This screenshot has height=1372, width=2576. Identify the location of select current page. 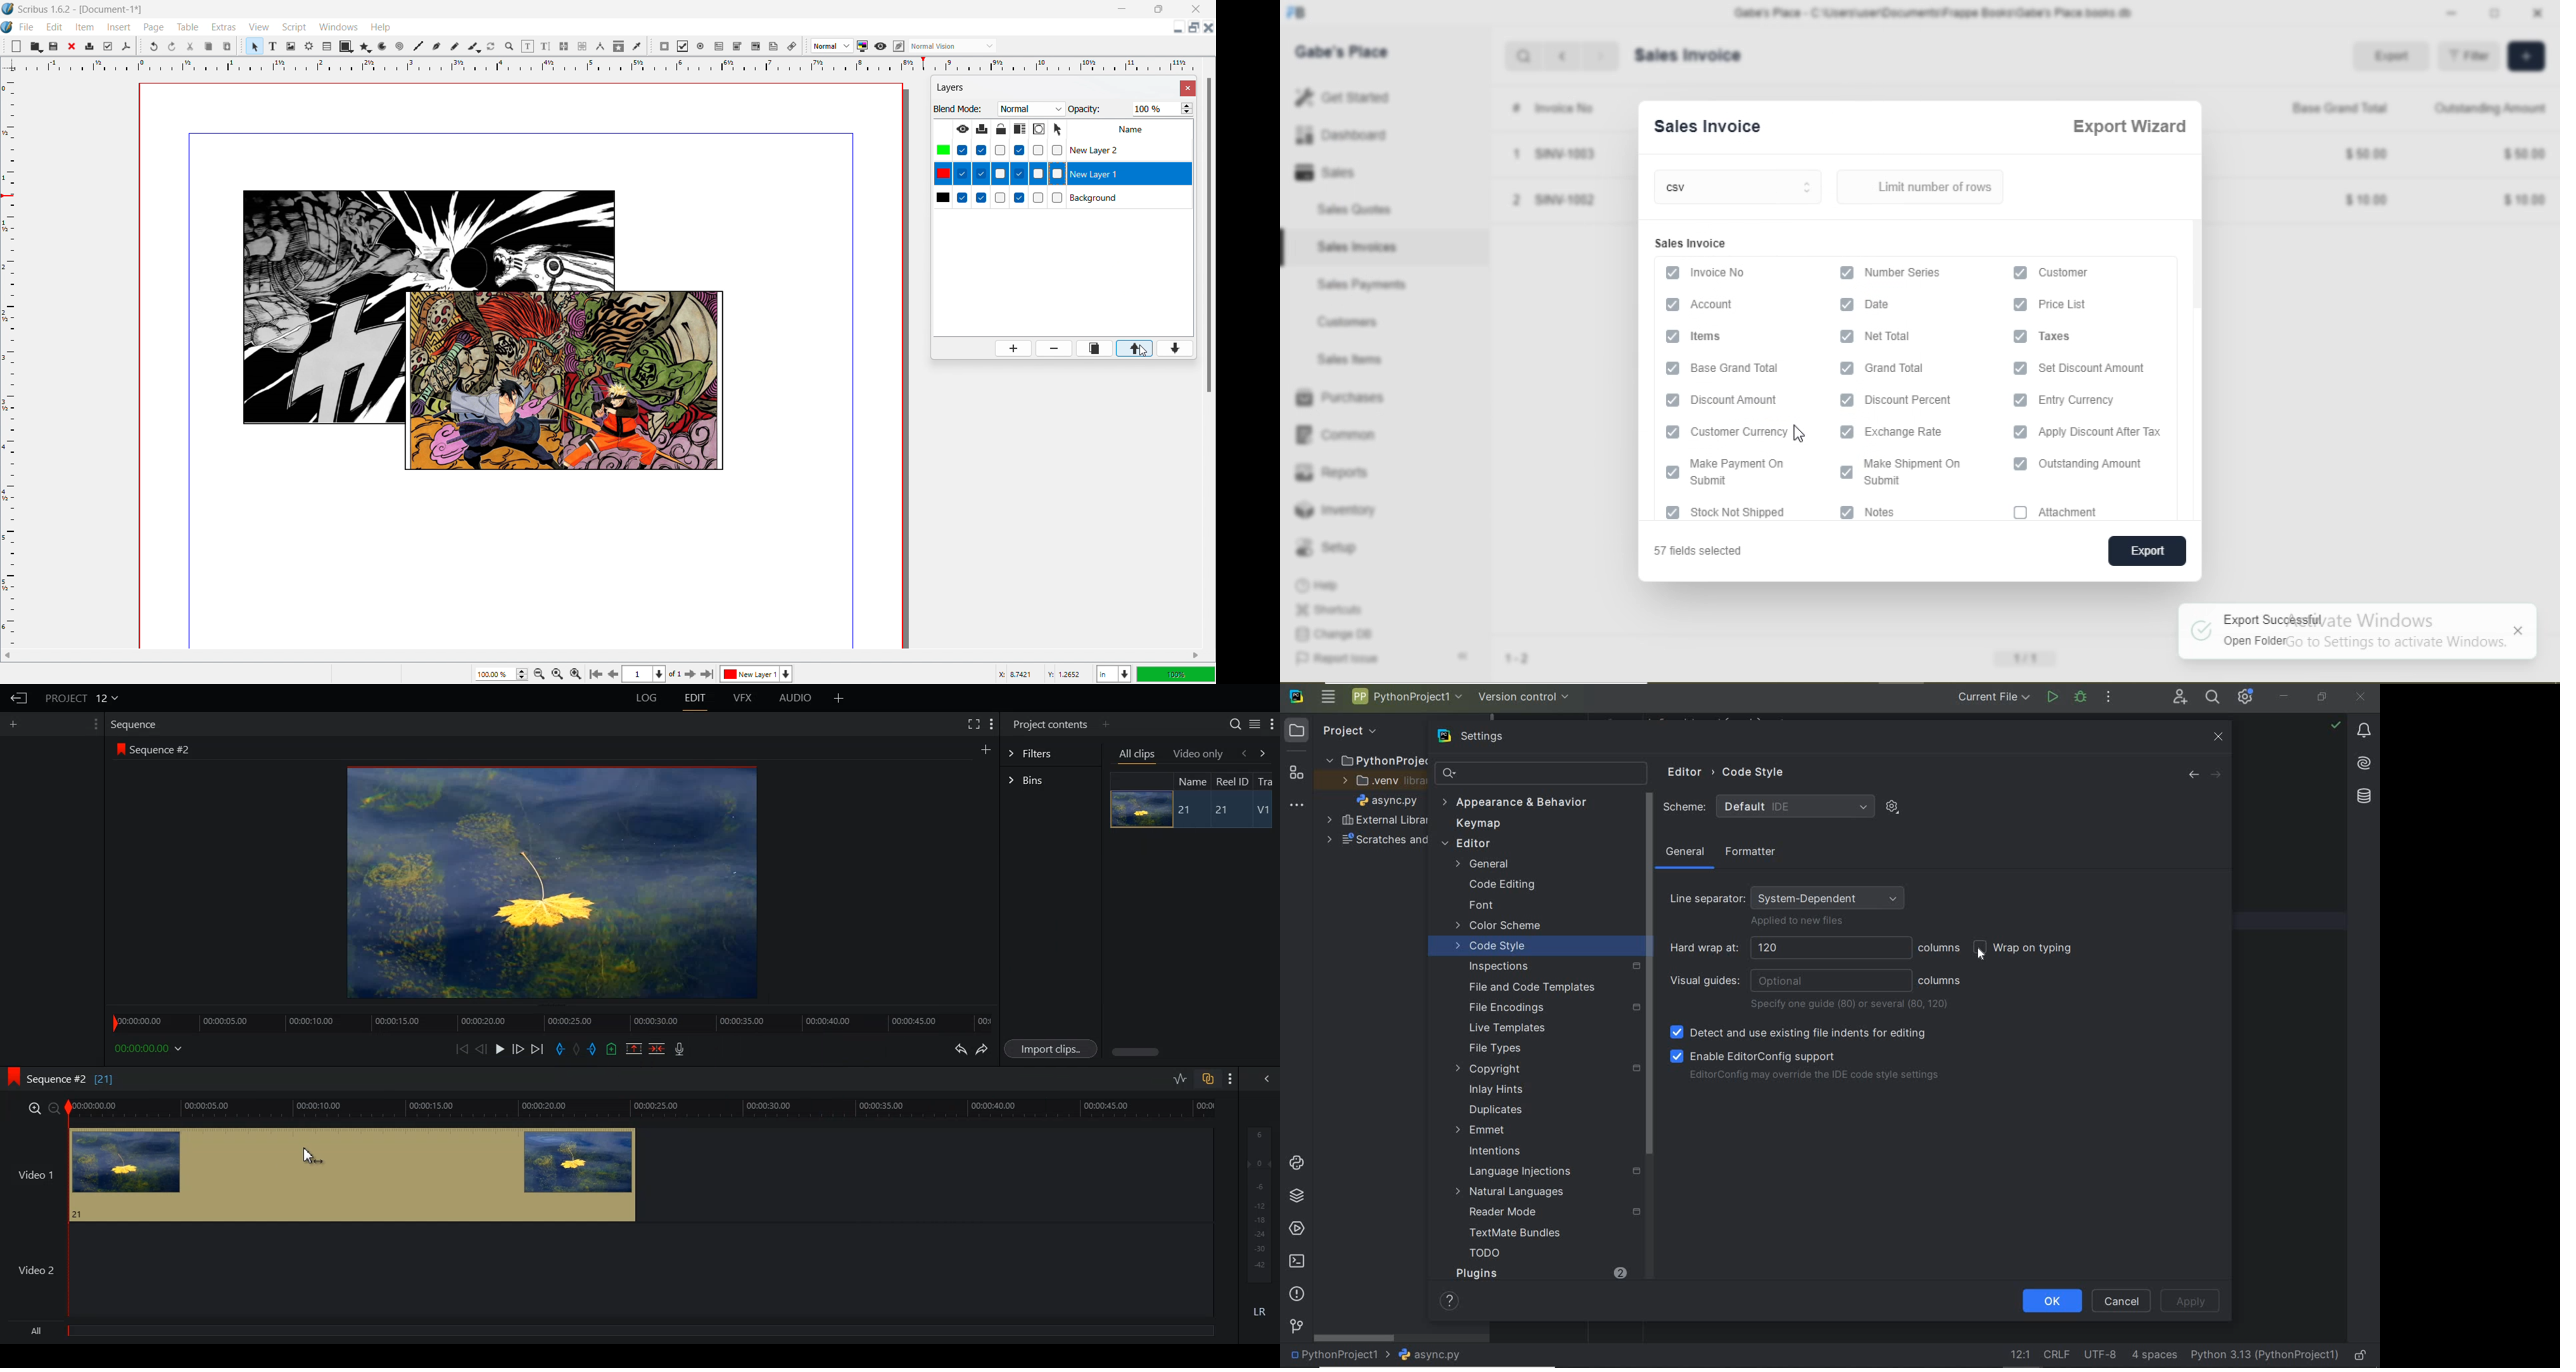
(645, 674).